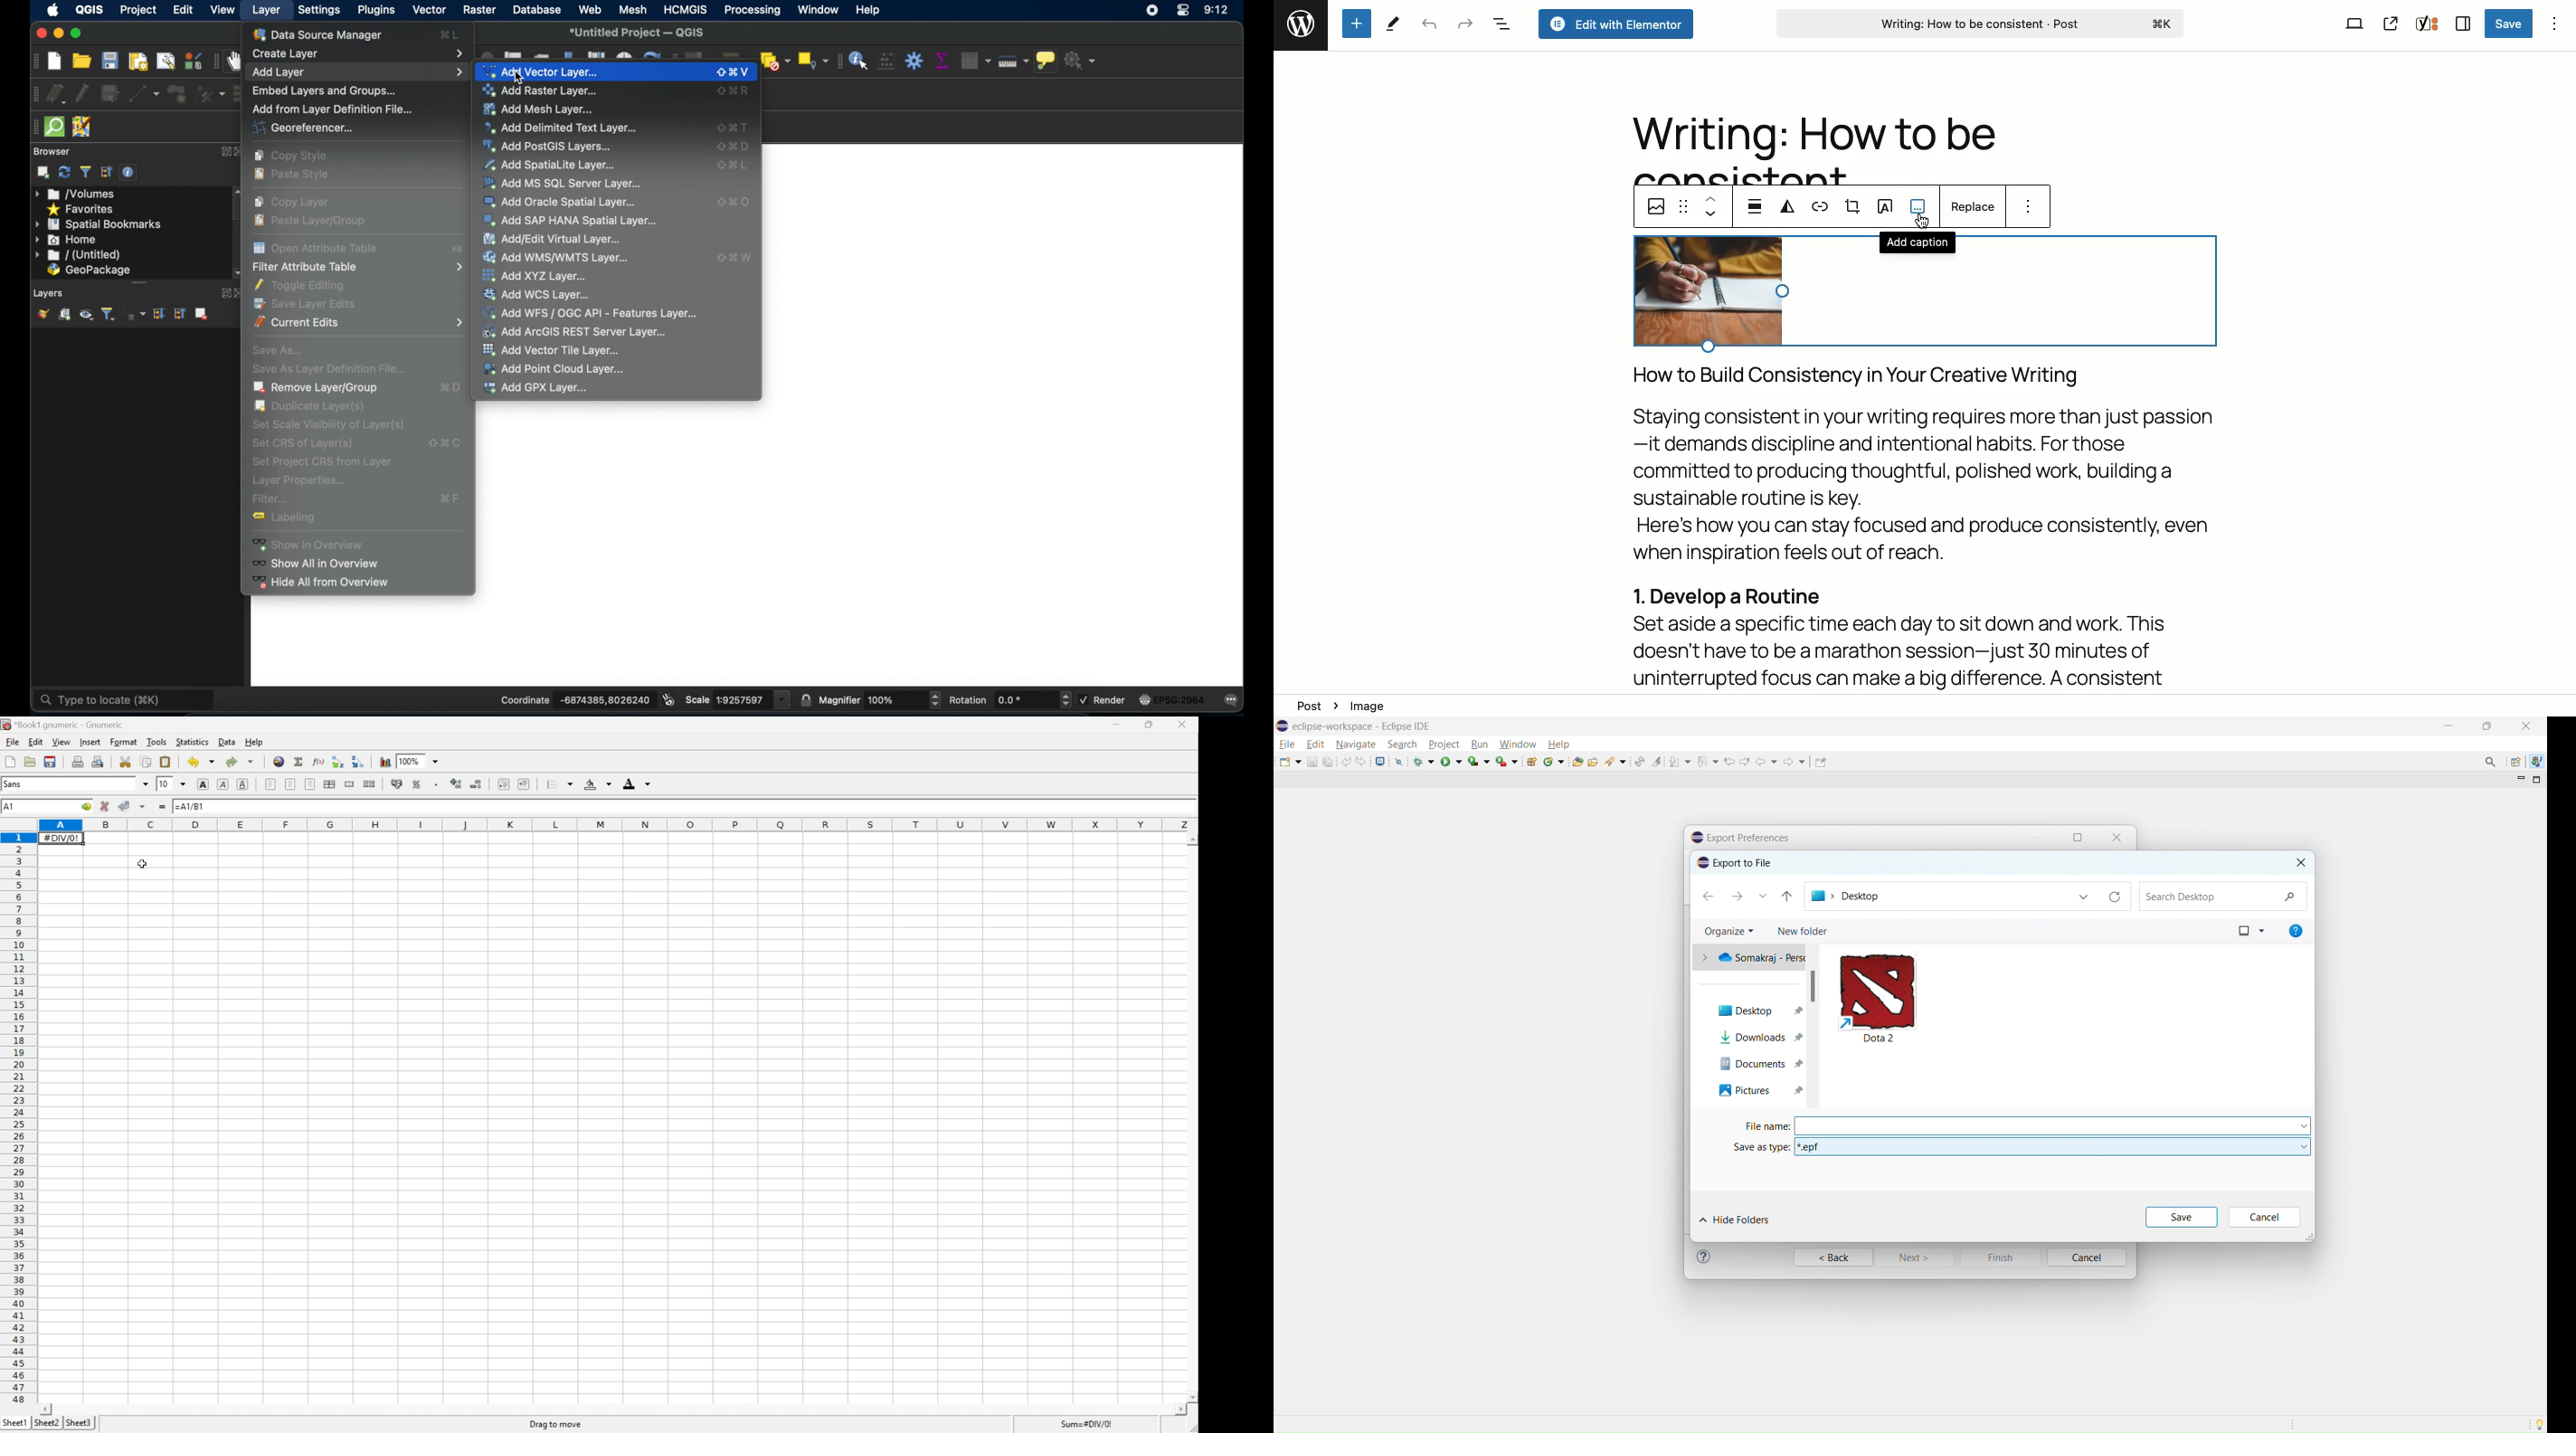 The width and height of the screenshot is (2576, 1456). What do you see at coordinates (17, 1118) in the screenshot?
I see `Row numbers` at bounding box center [17, 1118].